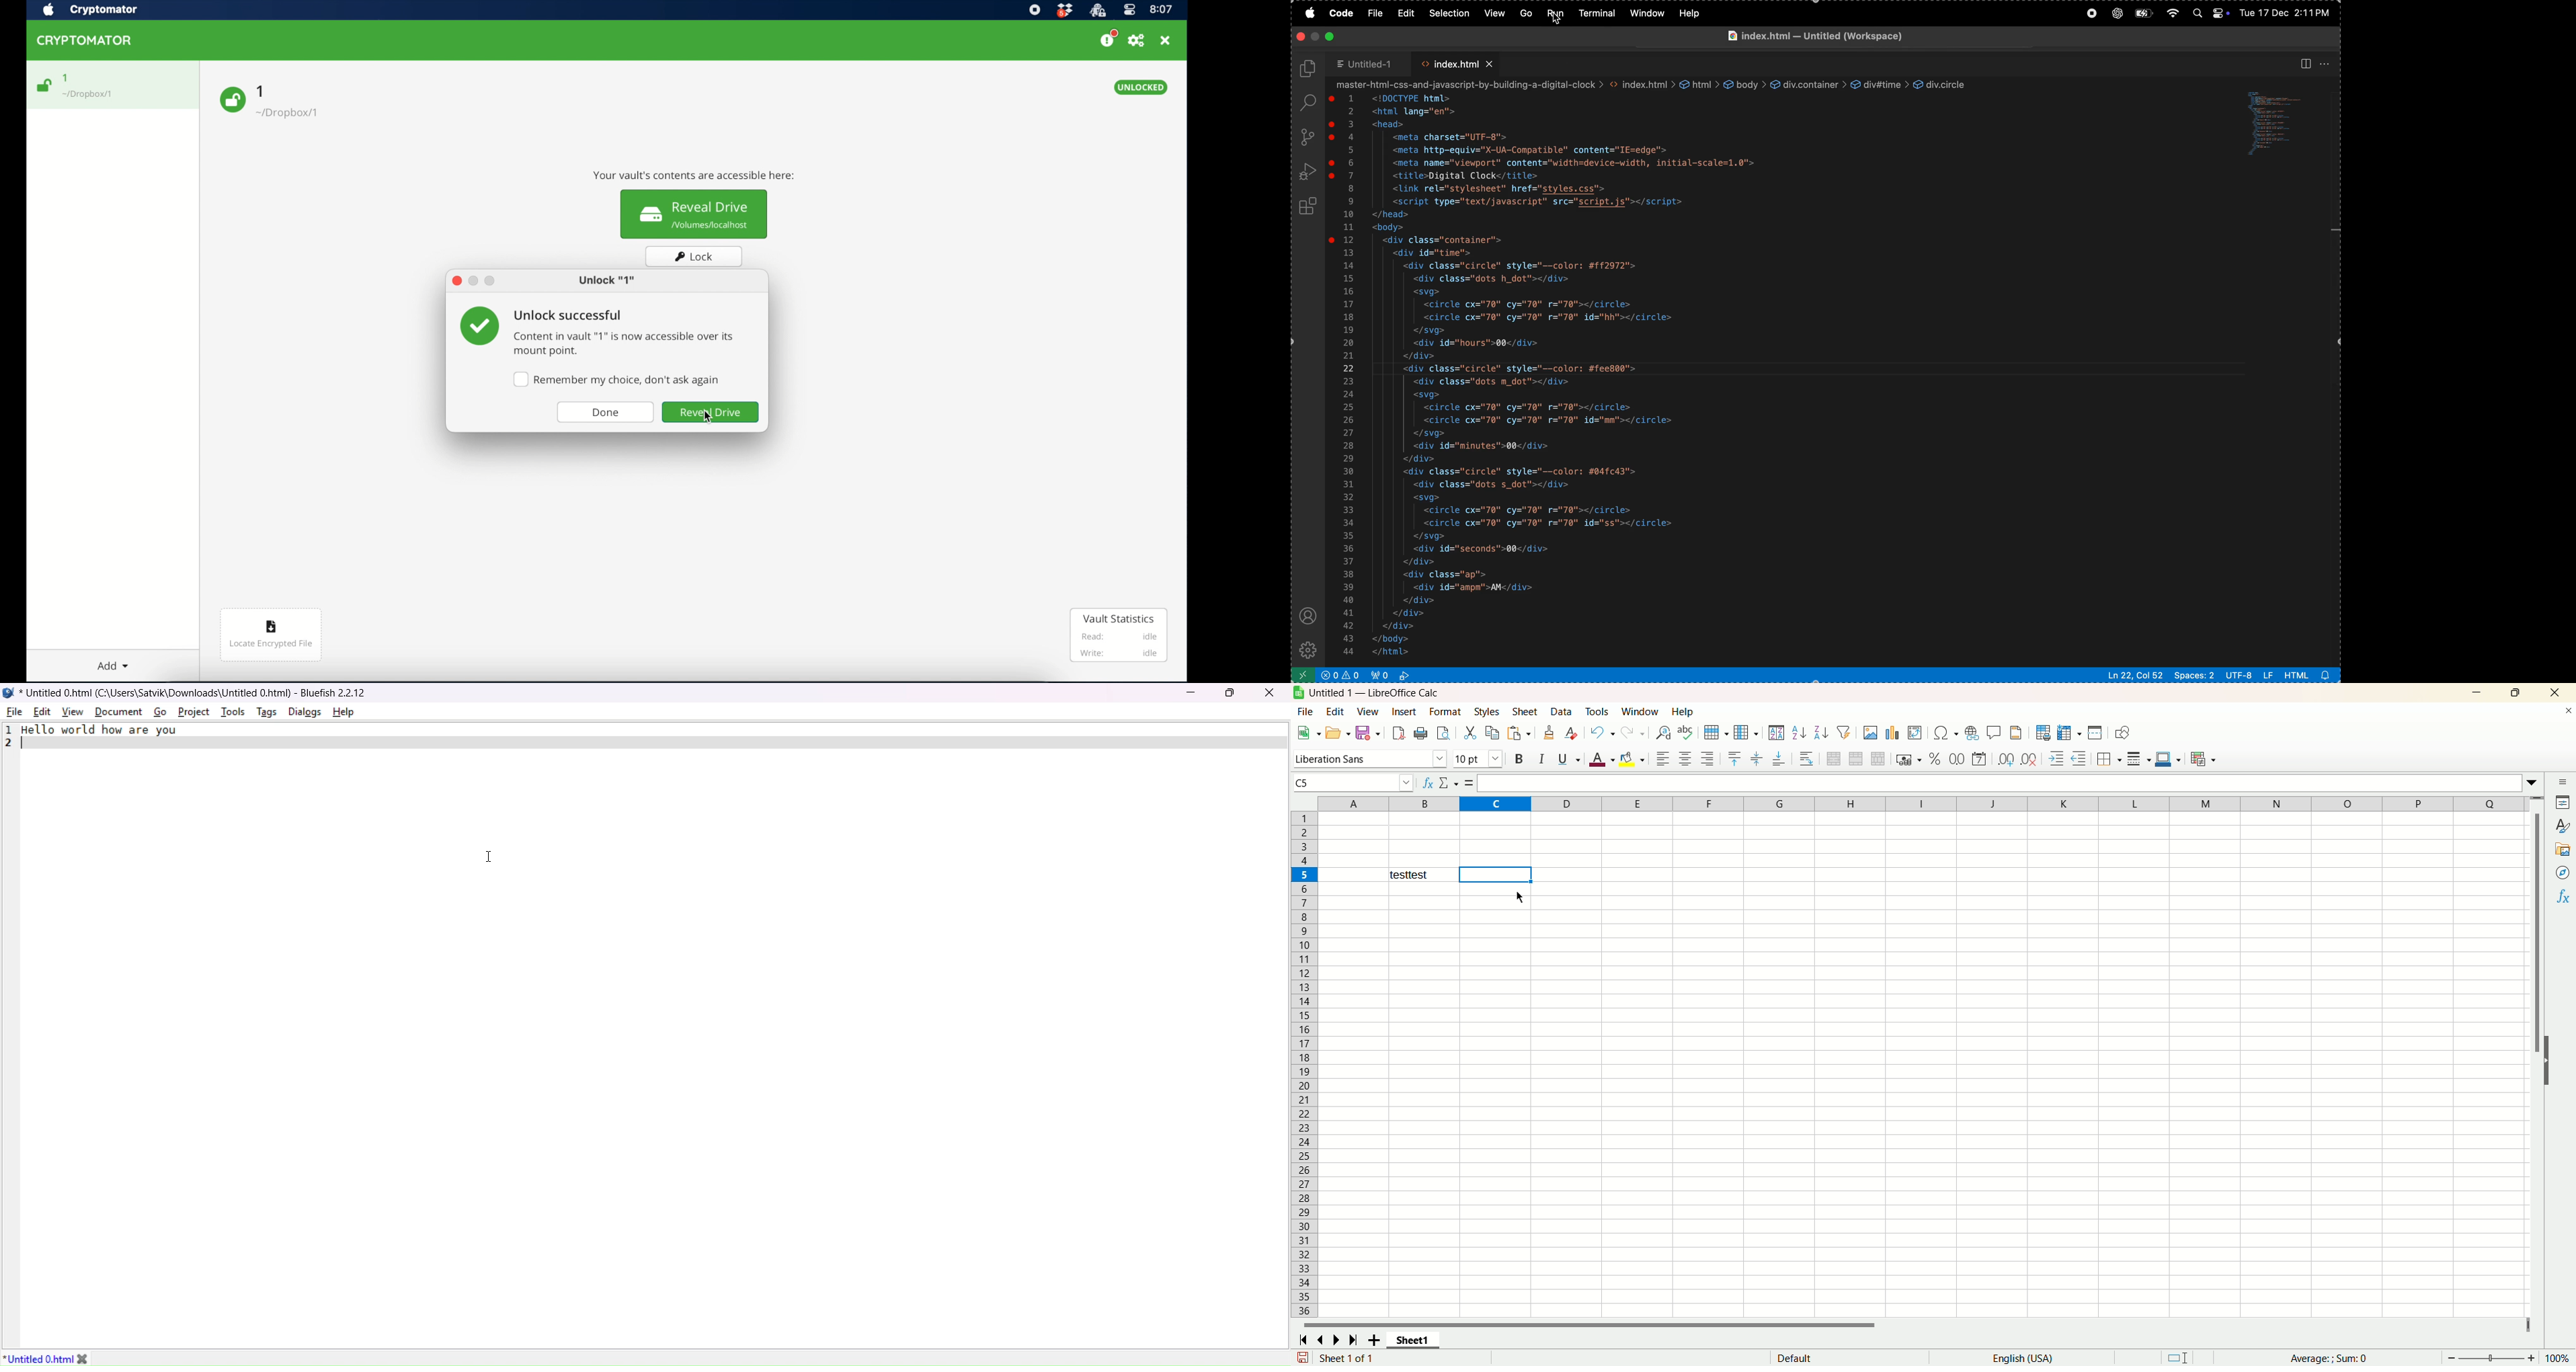 This screenshot has height=1372, width=2576. I want to click on locate encrypted file, so click(273, 636).